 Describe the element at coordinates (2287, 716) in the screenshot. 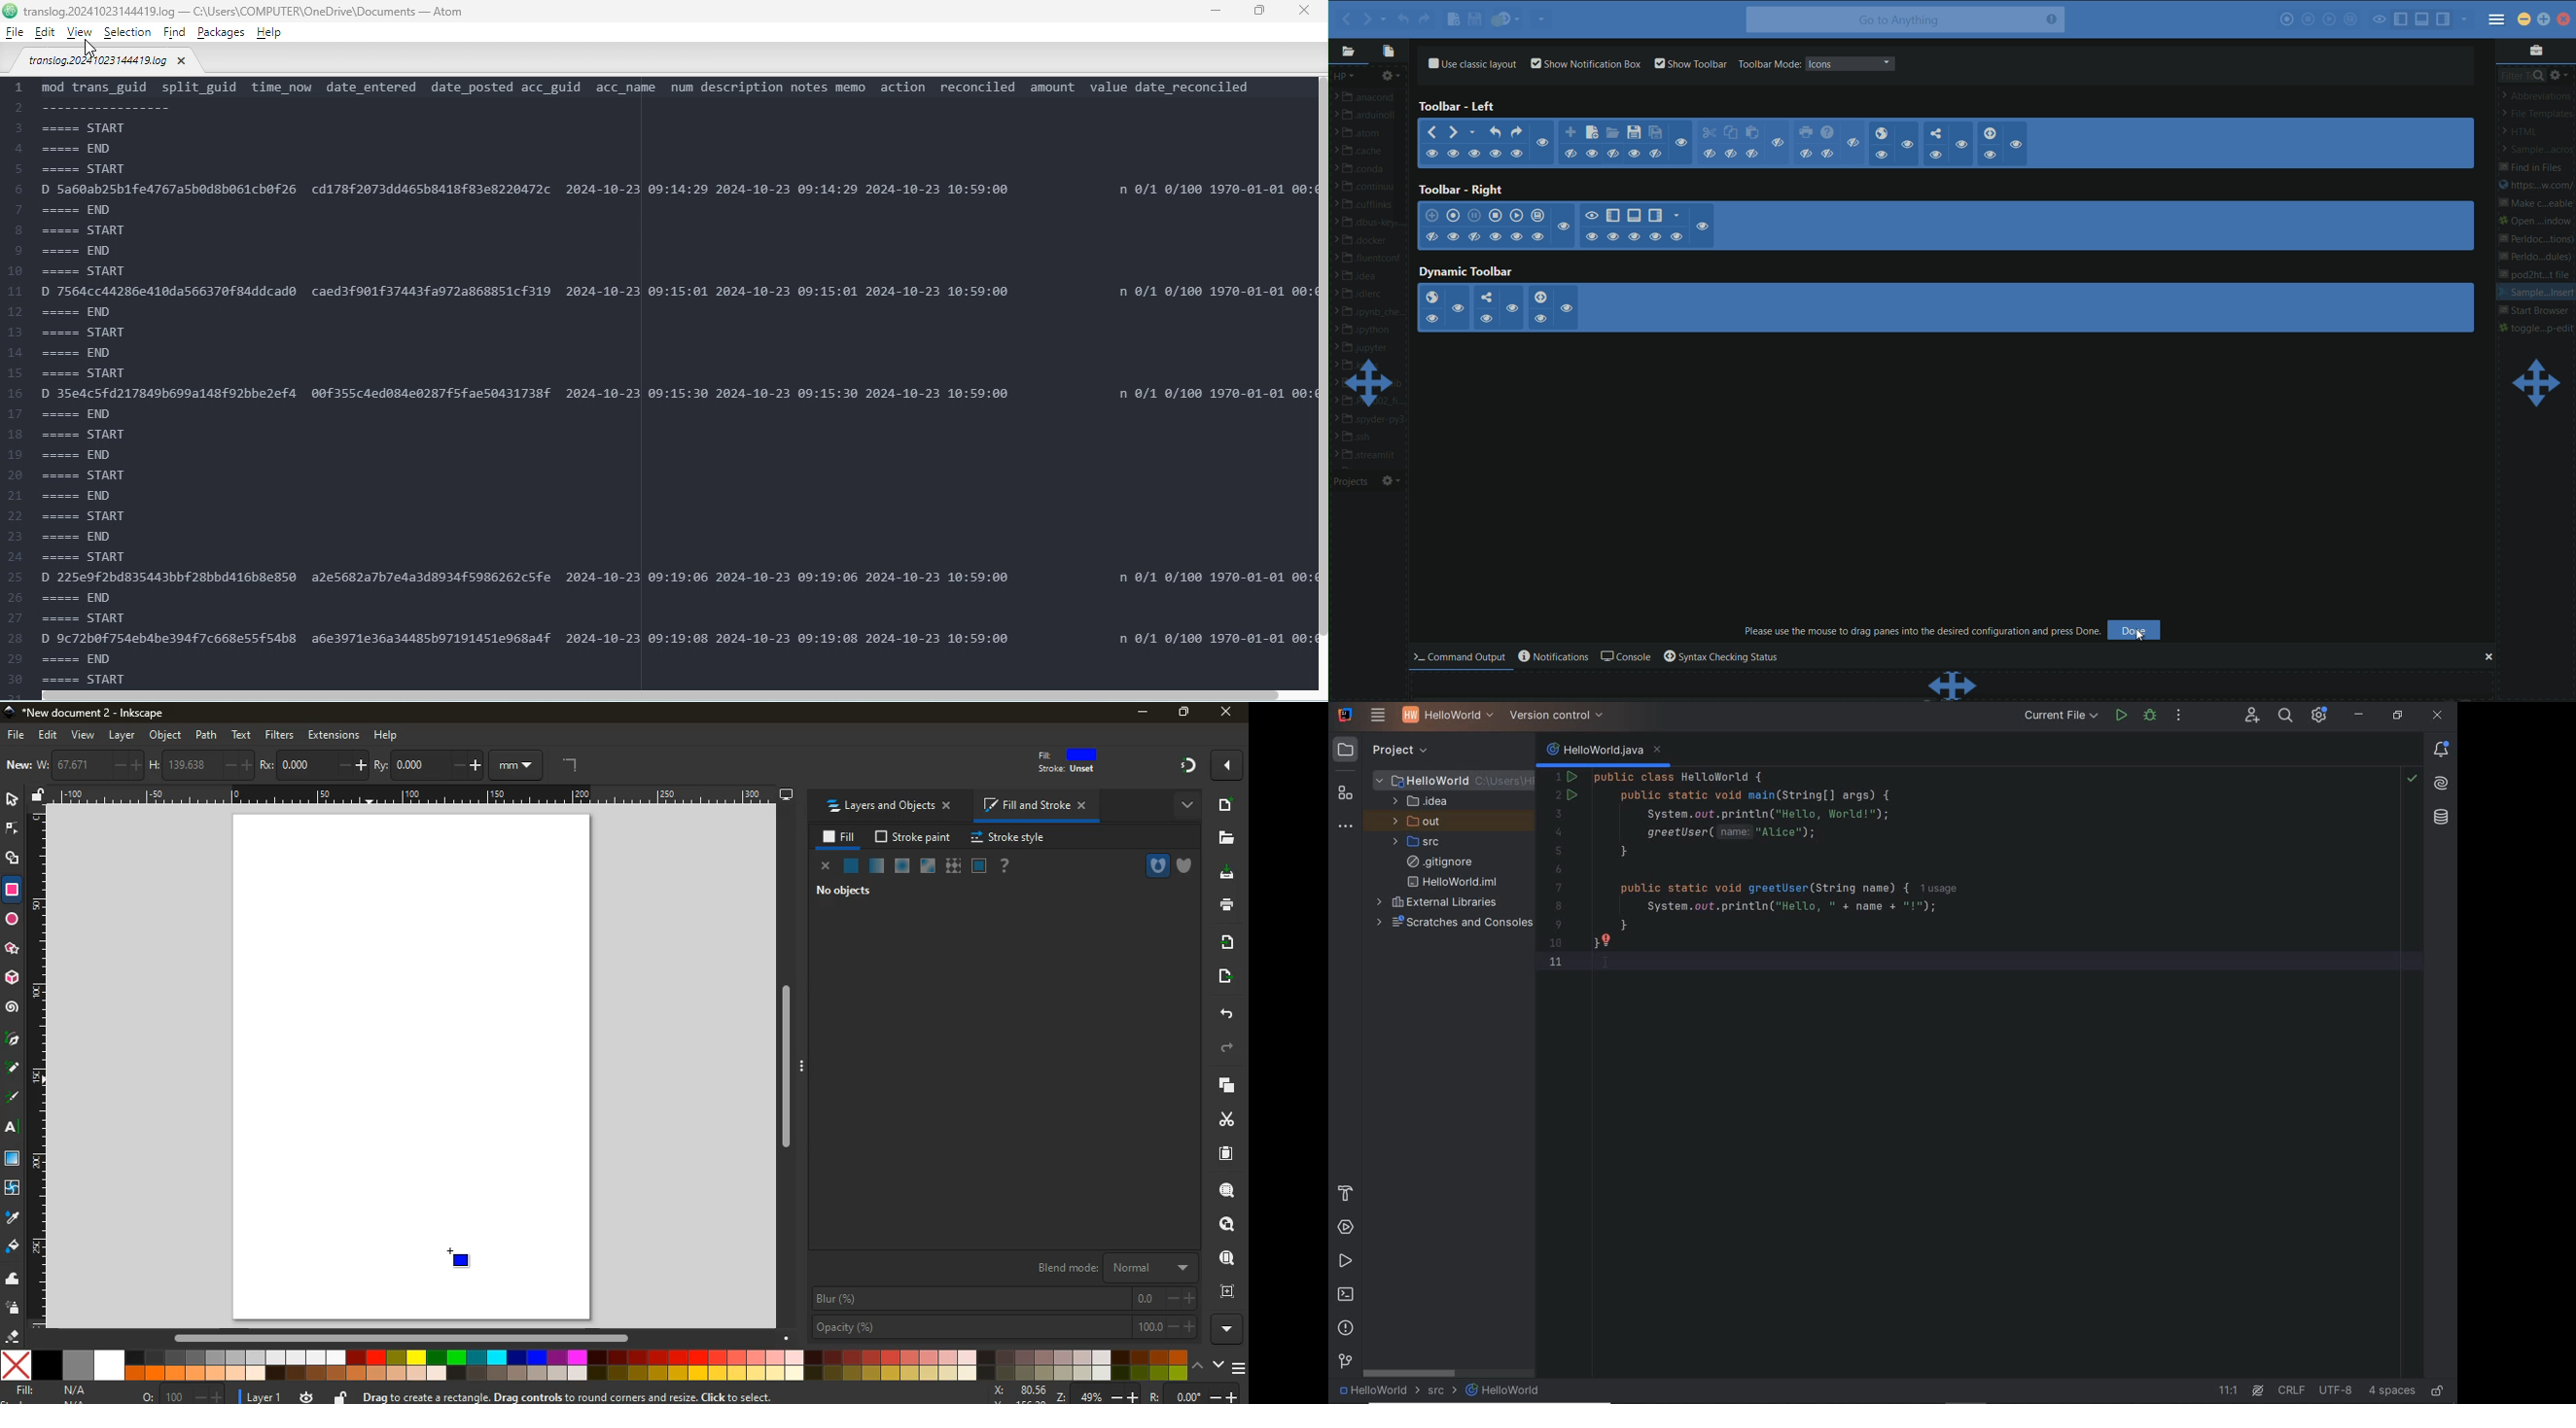

I see `search` at that location.